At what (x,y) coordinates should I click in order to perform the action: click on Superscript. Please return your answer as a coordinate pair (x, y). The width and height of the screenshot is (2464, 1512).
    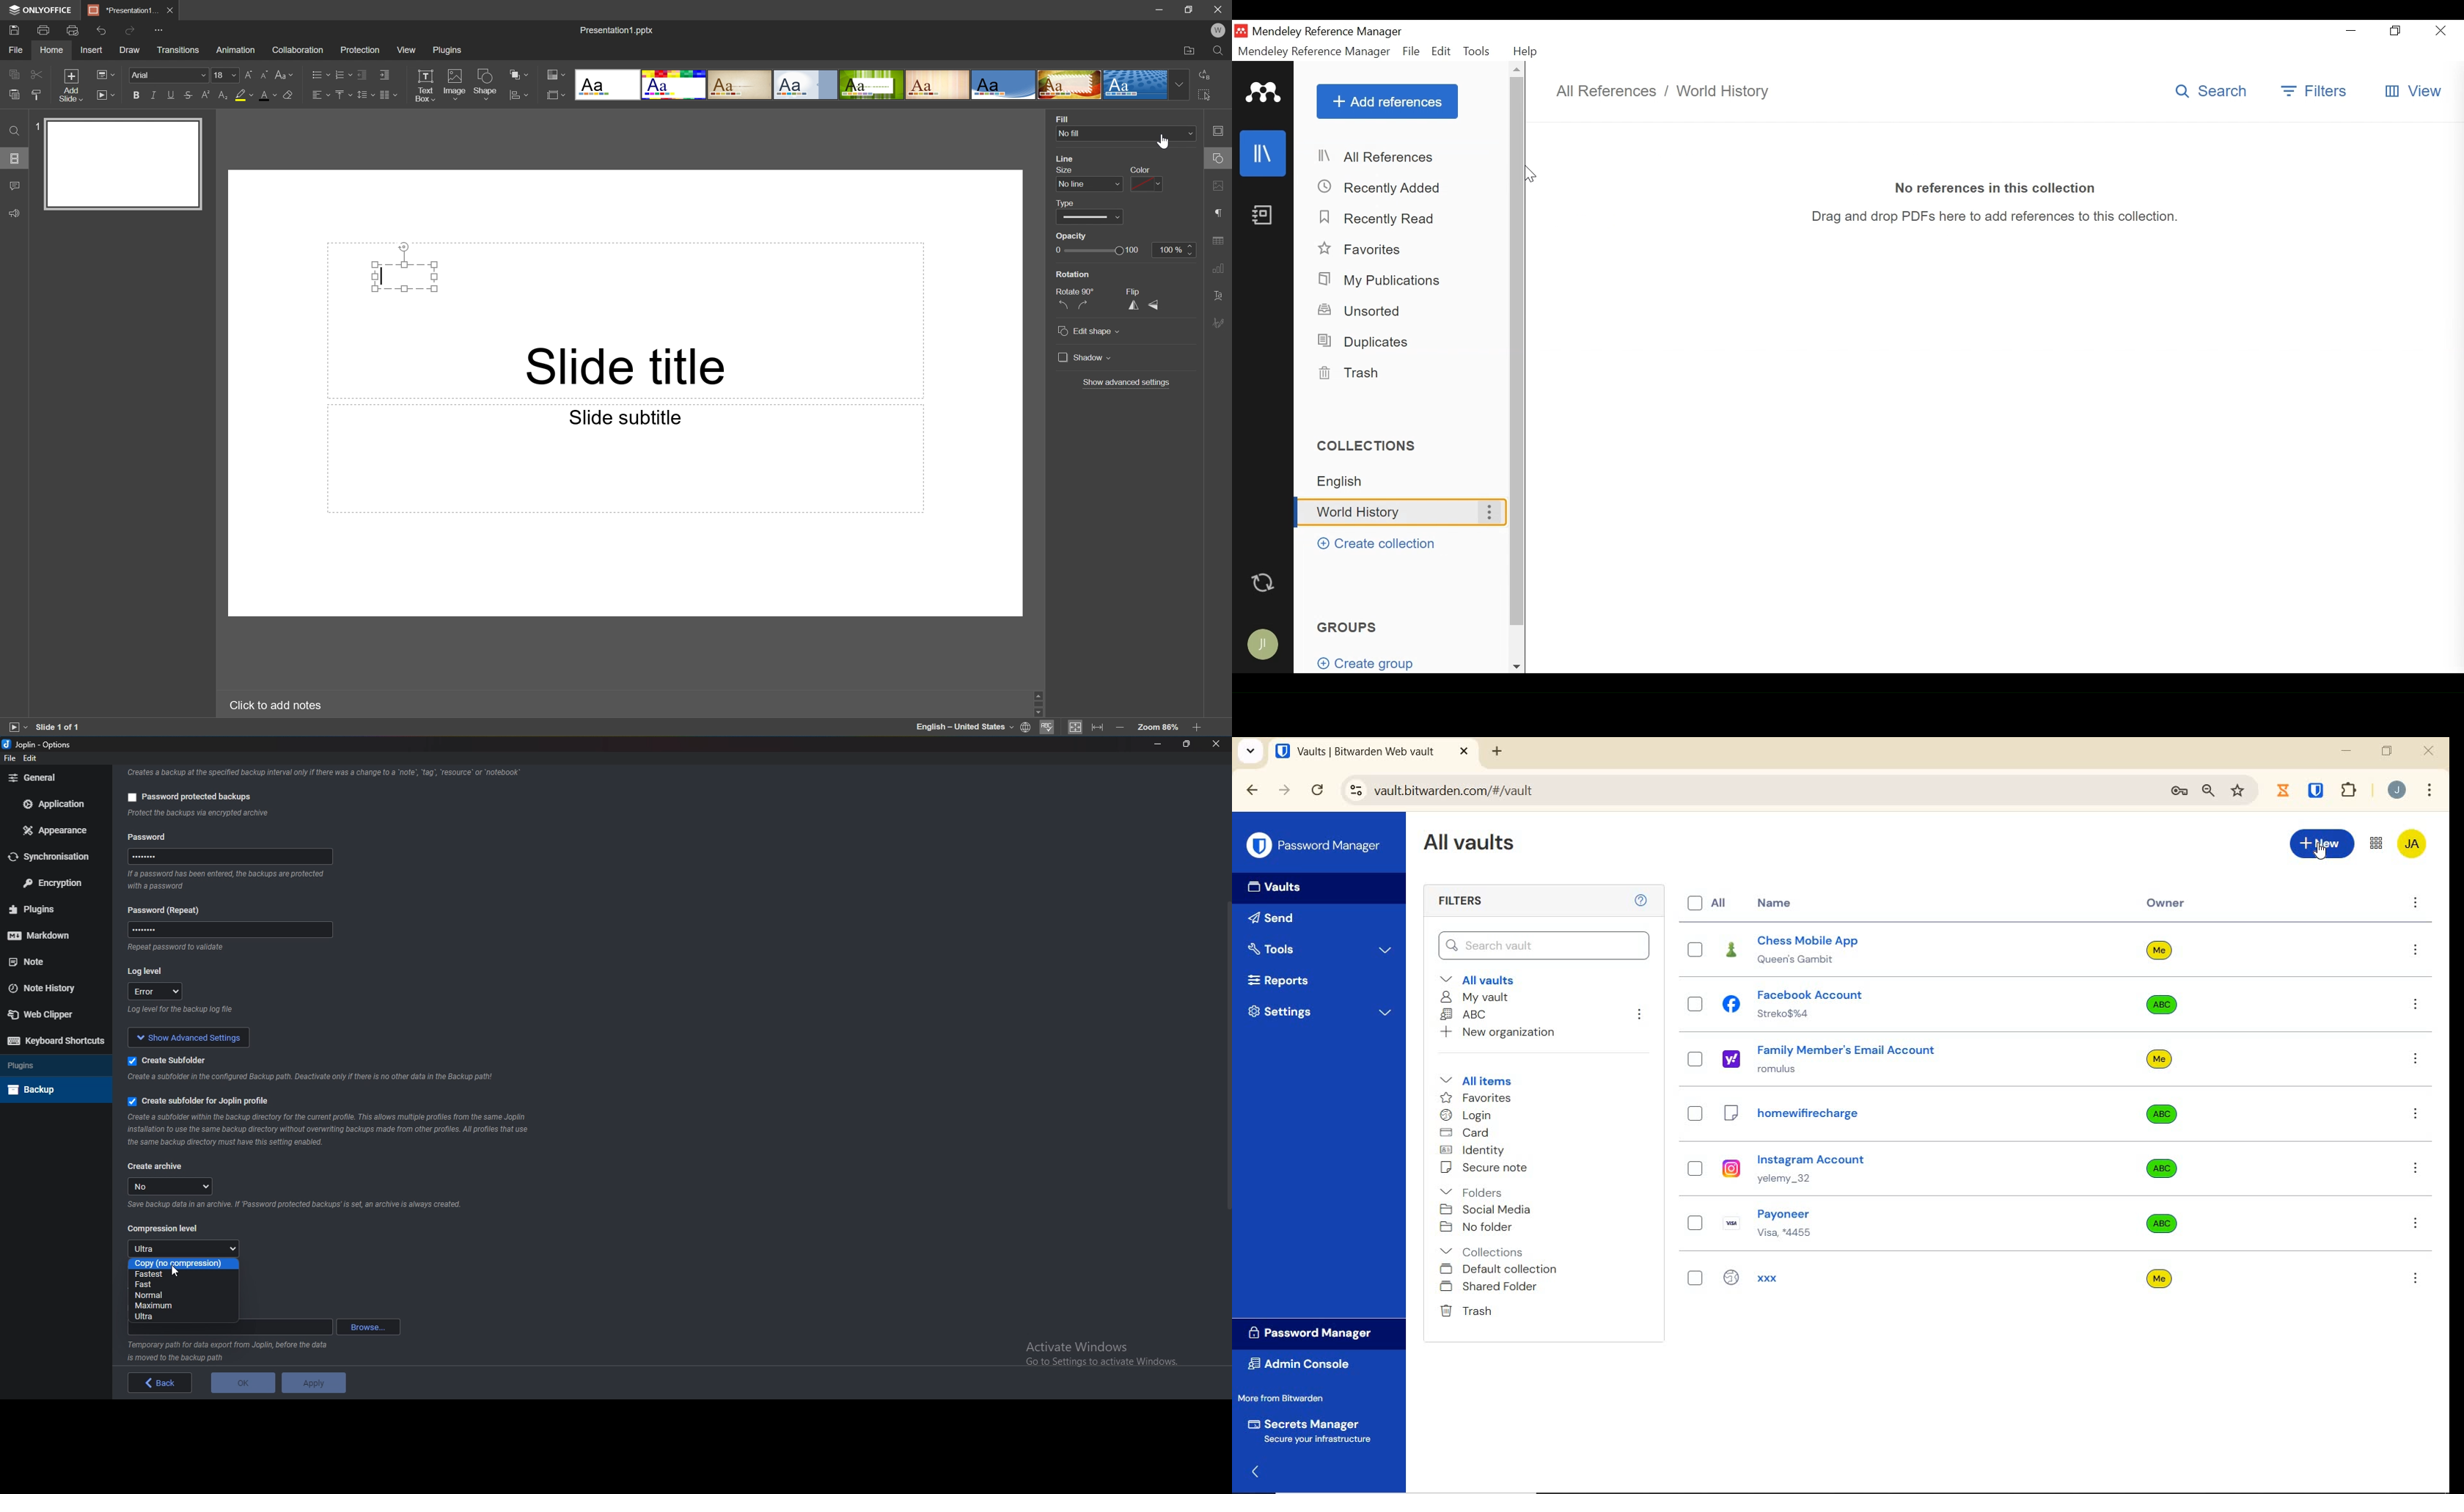
    Looking at the image, I should click on (206, 95).